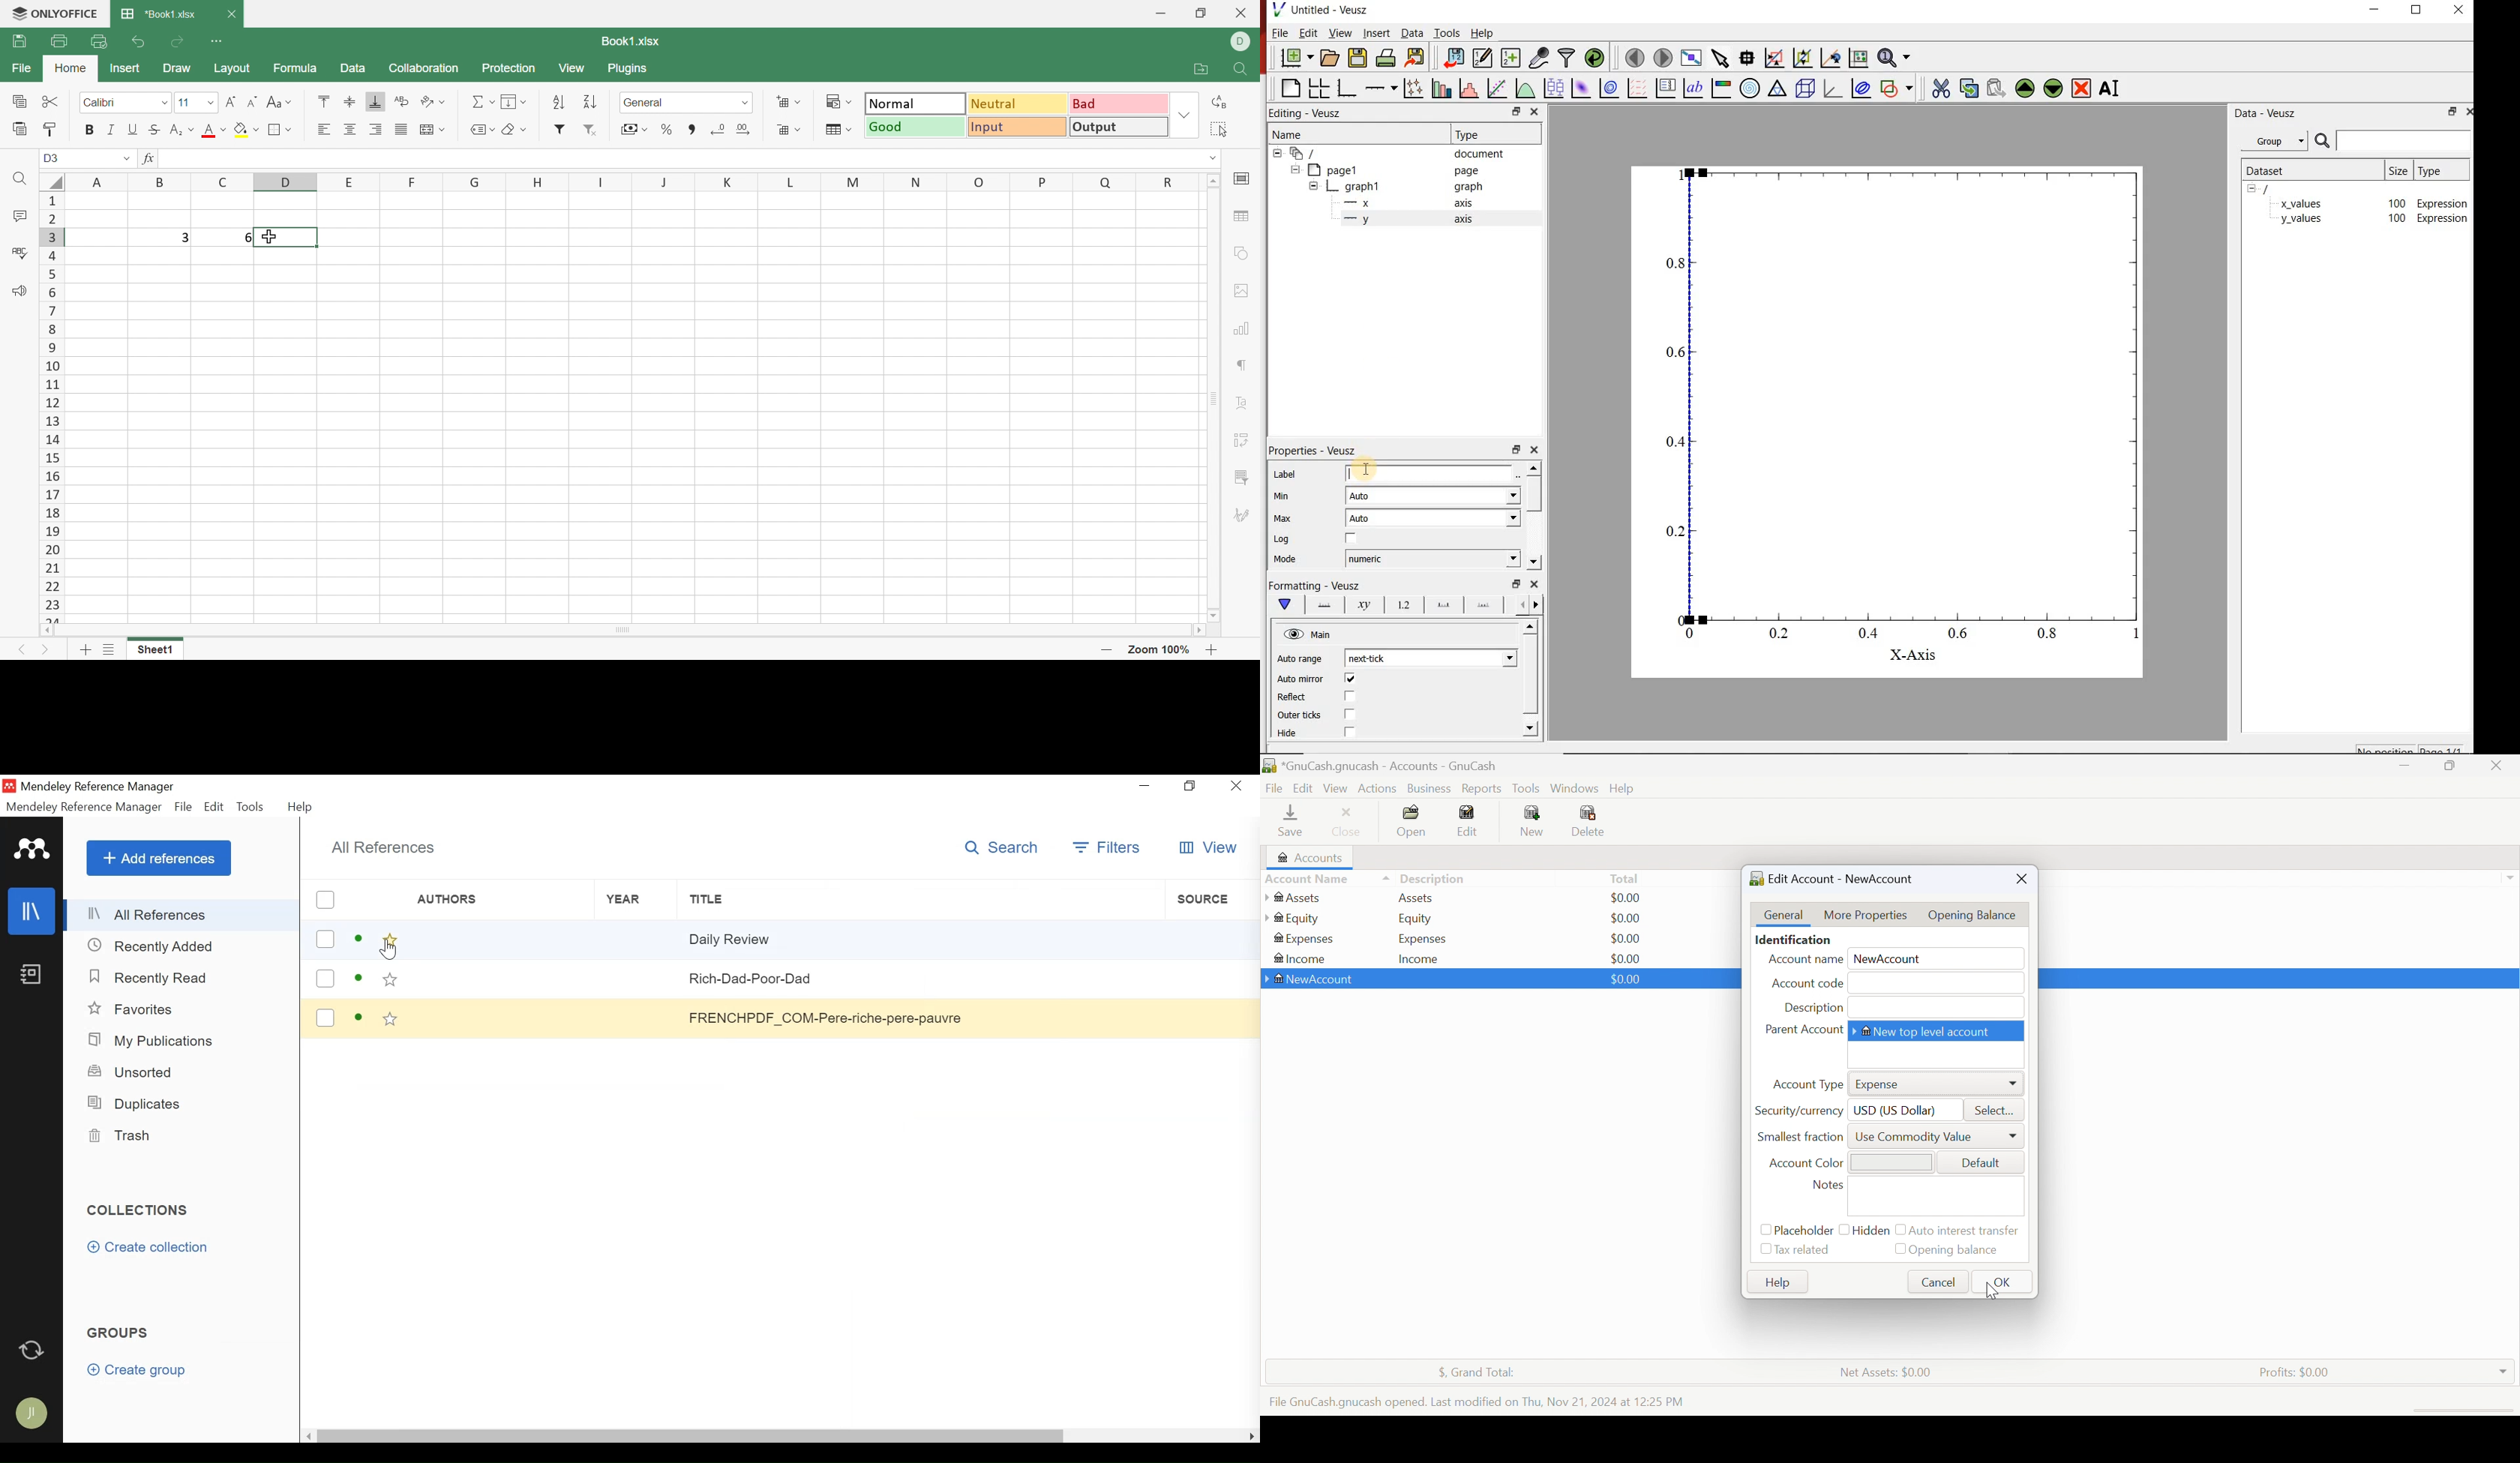  I want to click on Edit, so click(1467, 821).